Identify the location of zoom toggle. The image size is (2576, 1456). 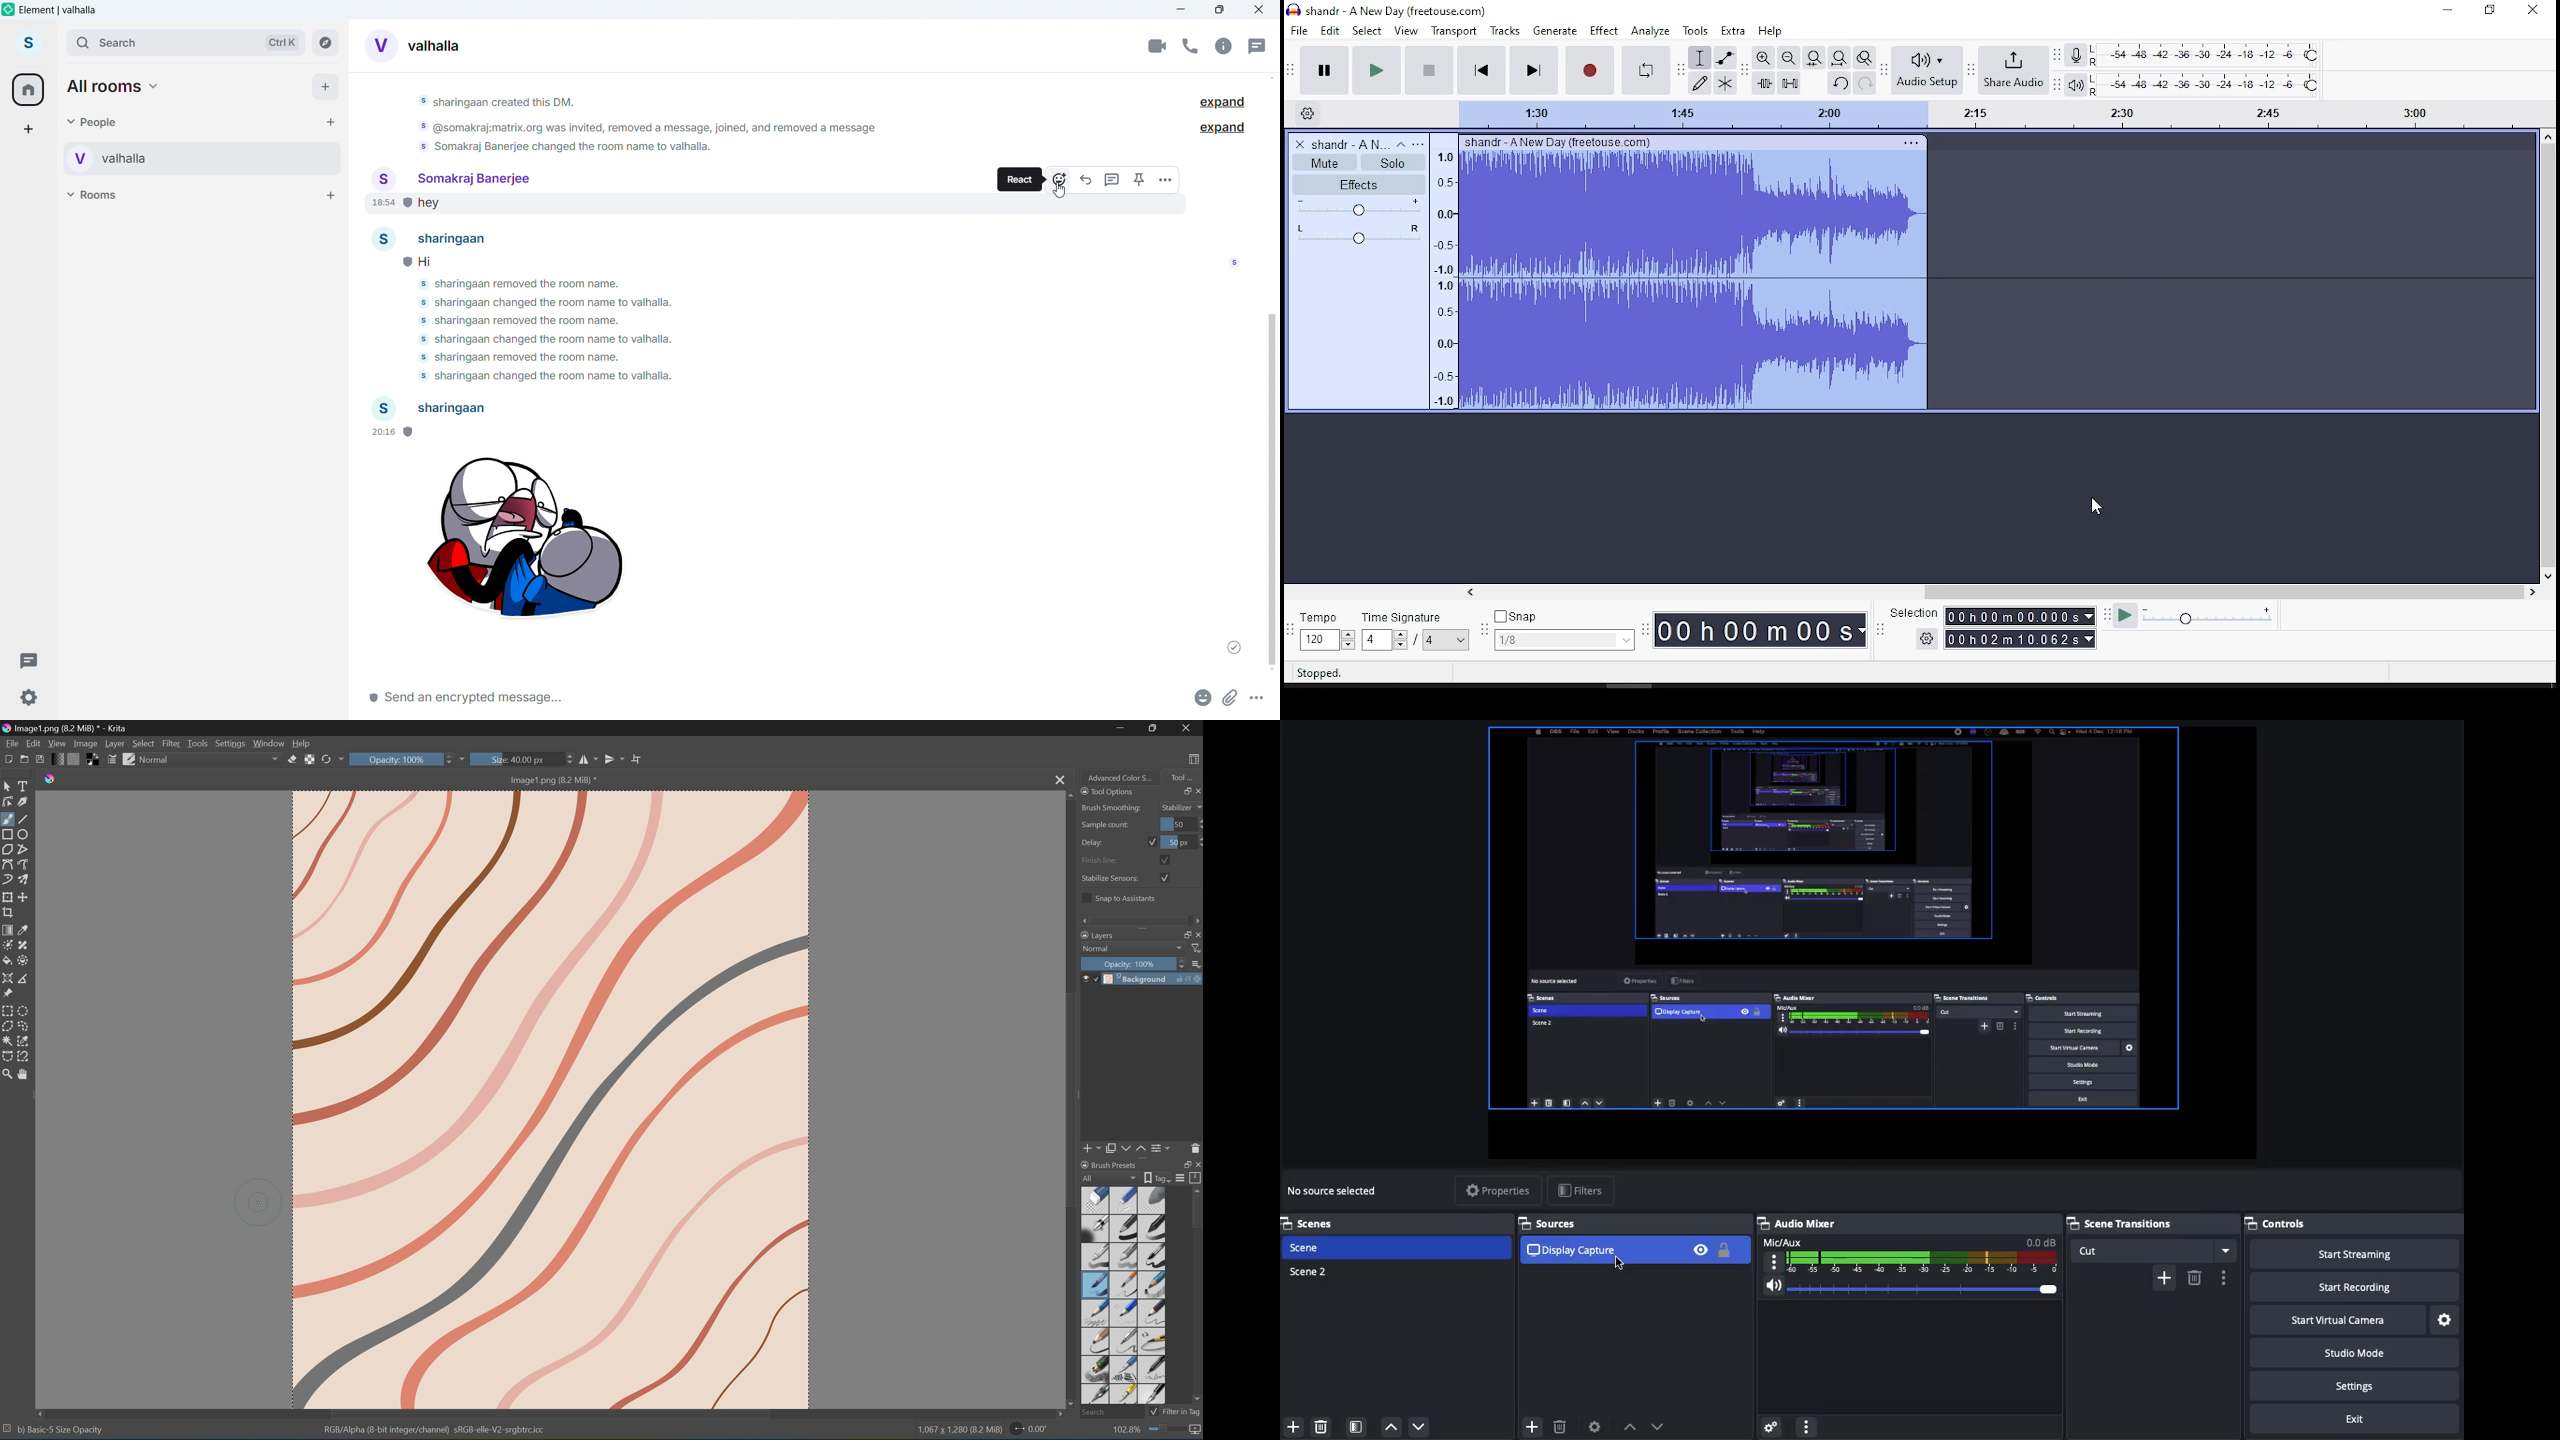
(1865, 57).